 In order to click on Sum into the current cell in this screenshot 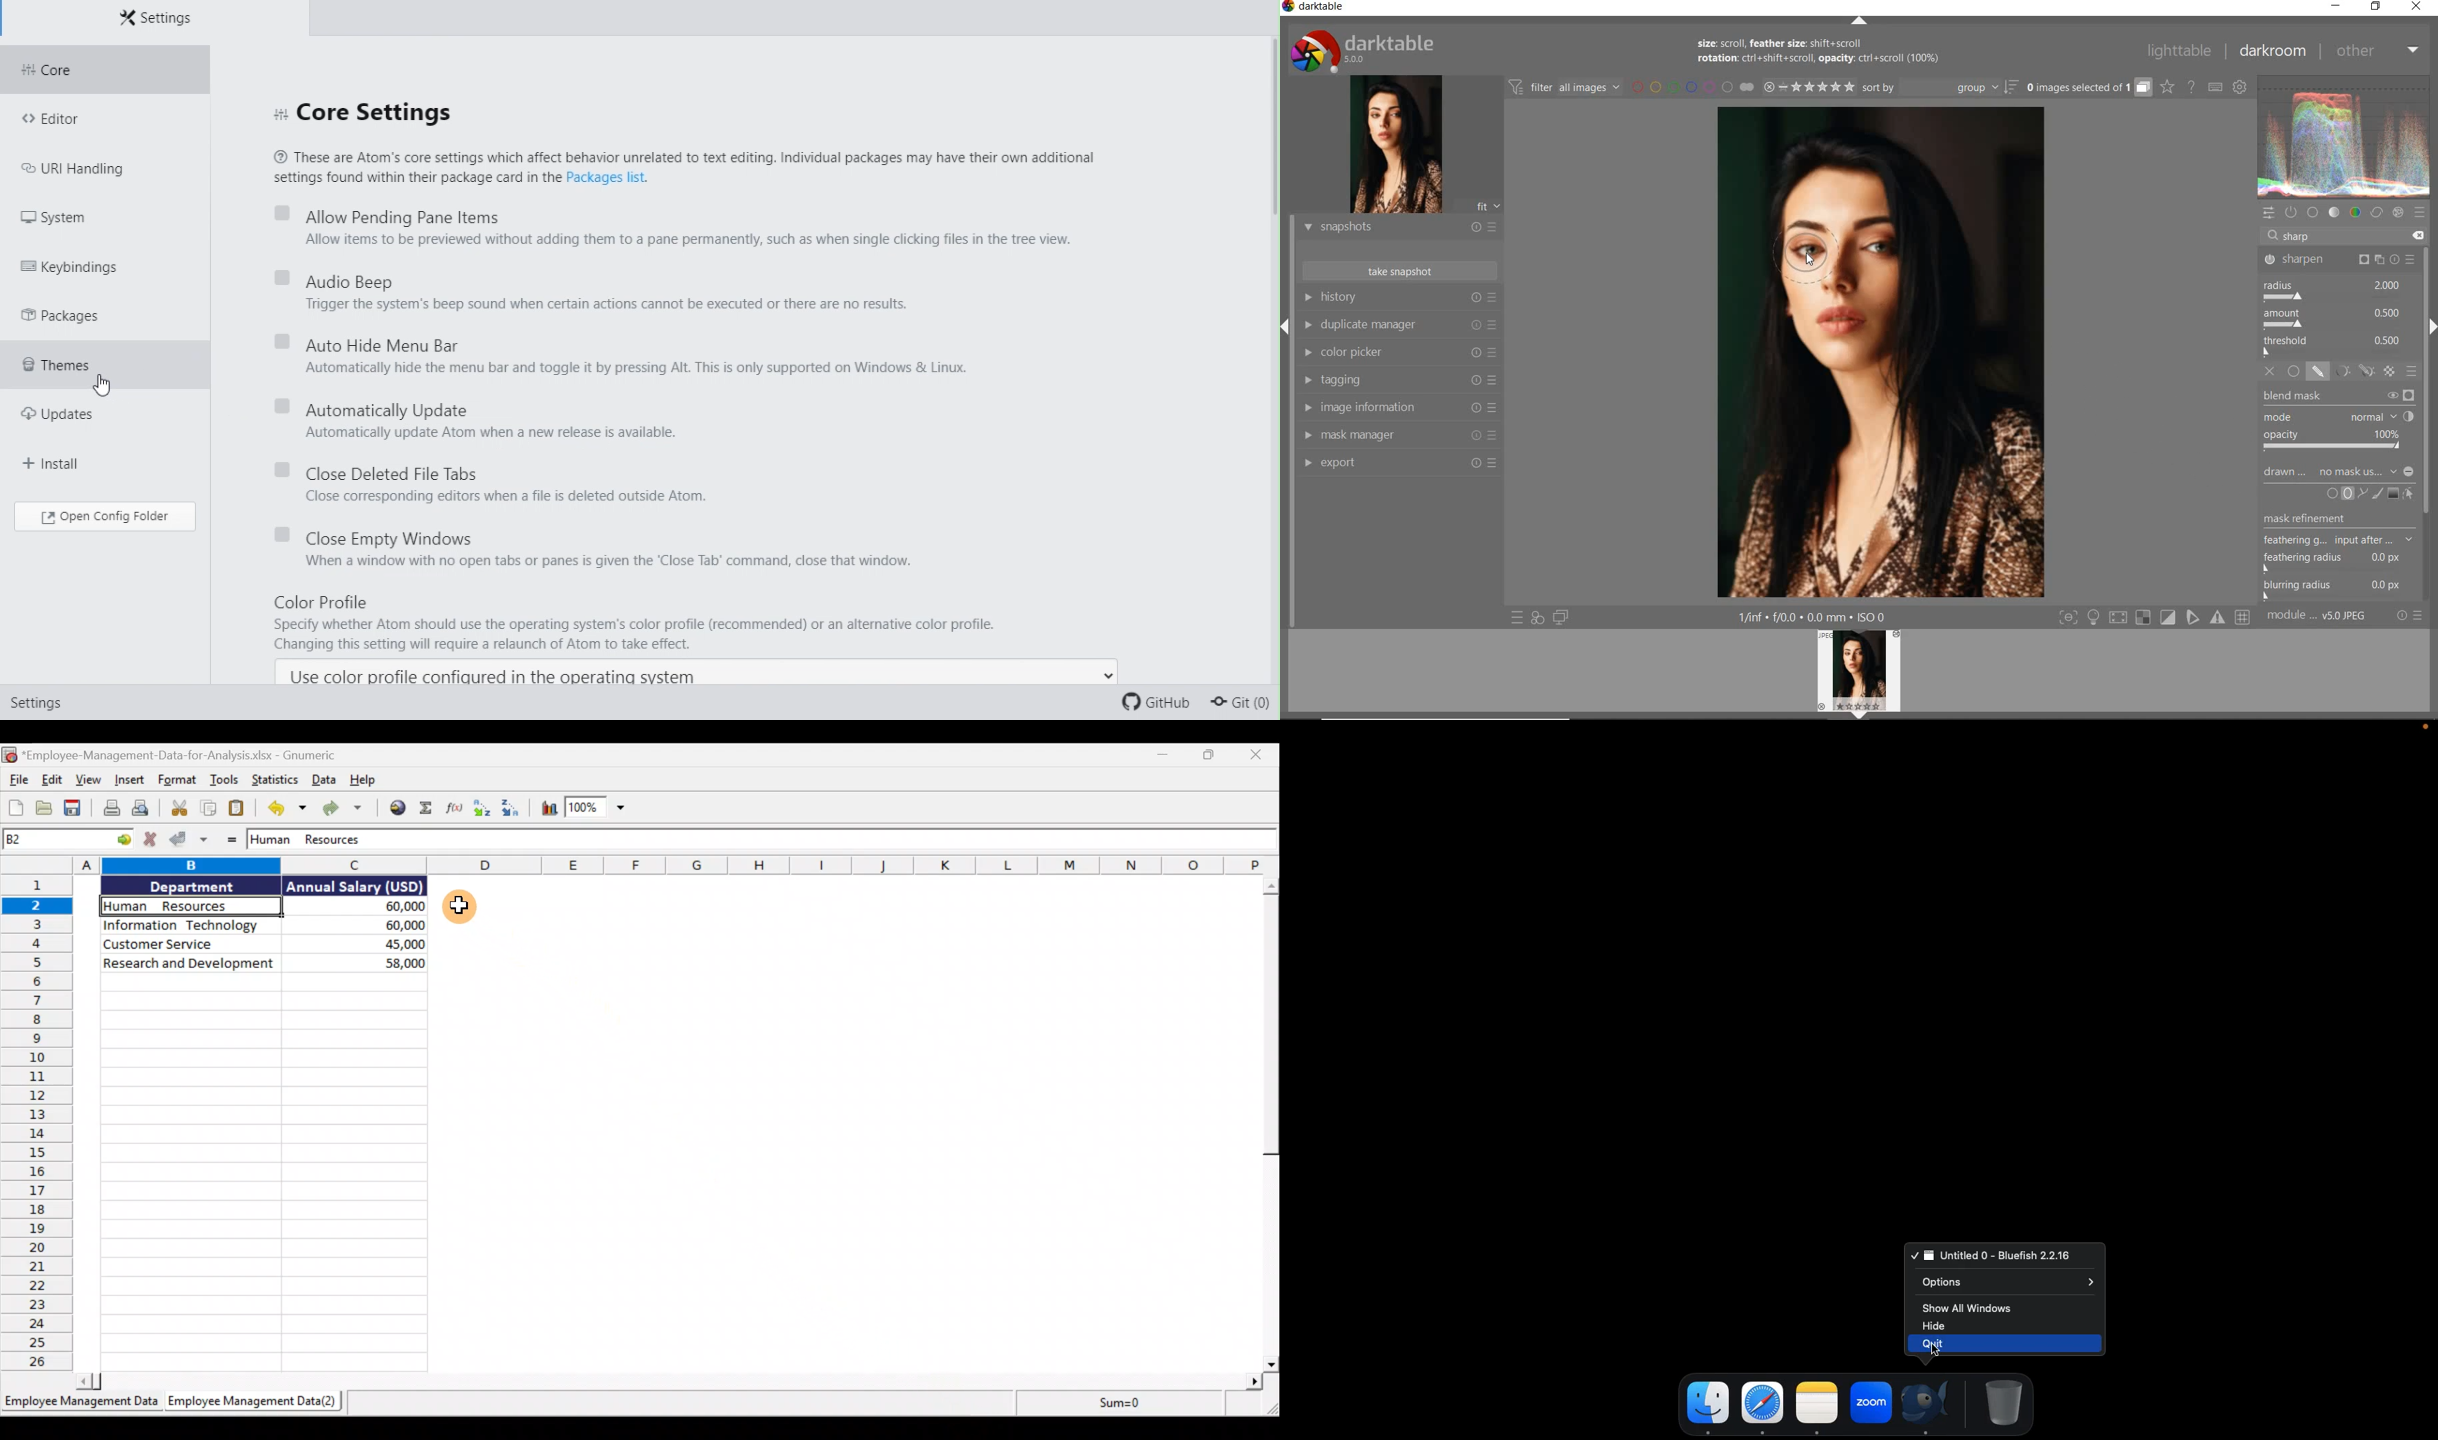, I will do `click(428, 809)`.